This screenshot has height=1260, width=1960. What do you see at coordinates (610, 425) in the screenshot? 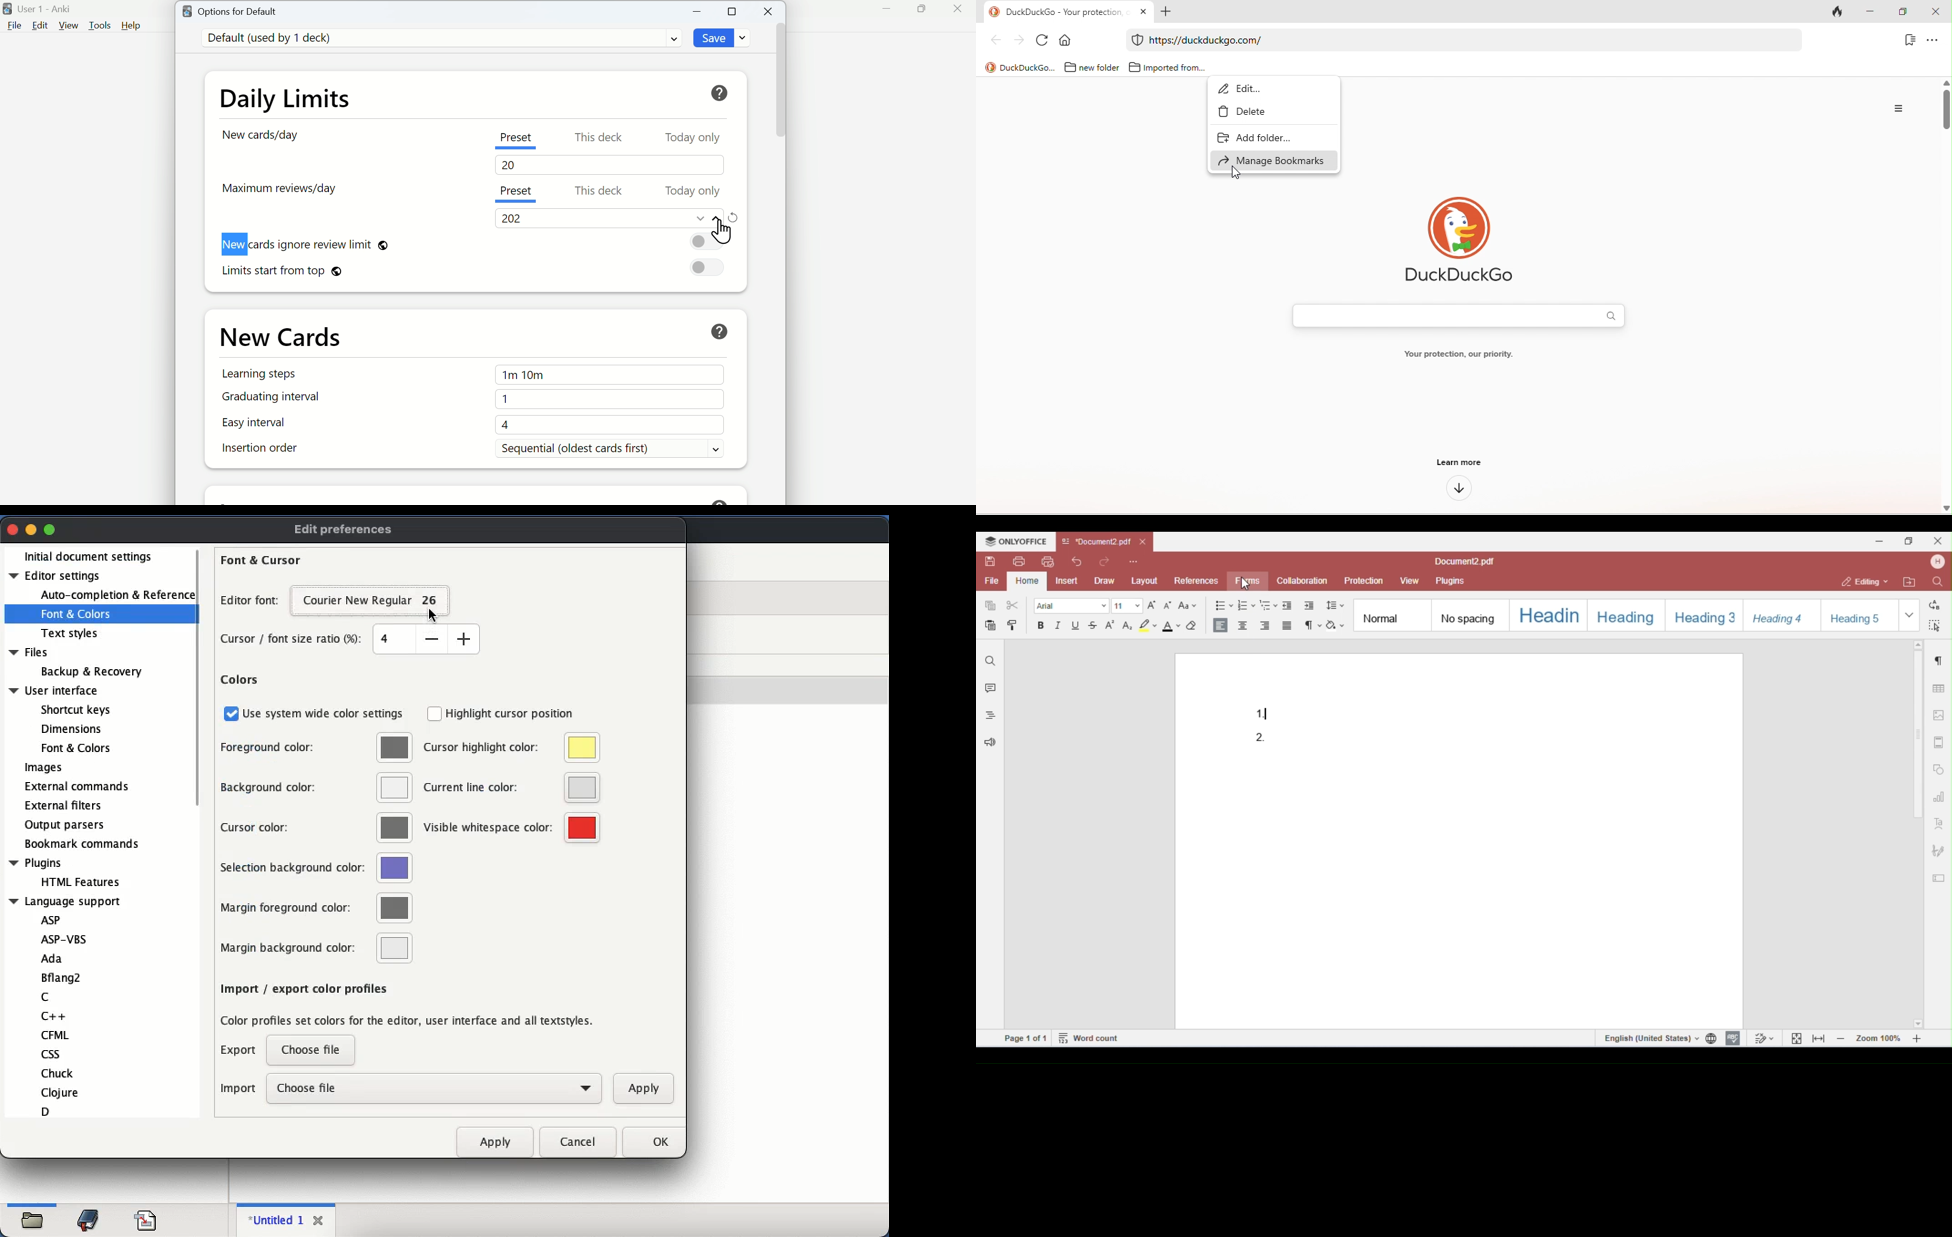
I see `4` at bounding box center [610, 425].